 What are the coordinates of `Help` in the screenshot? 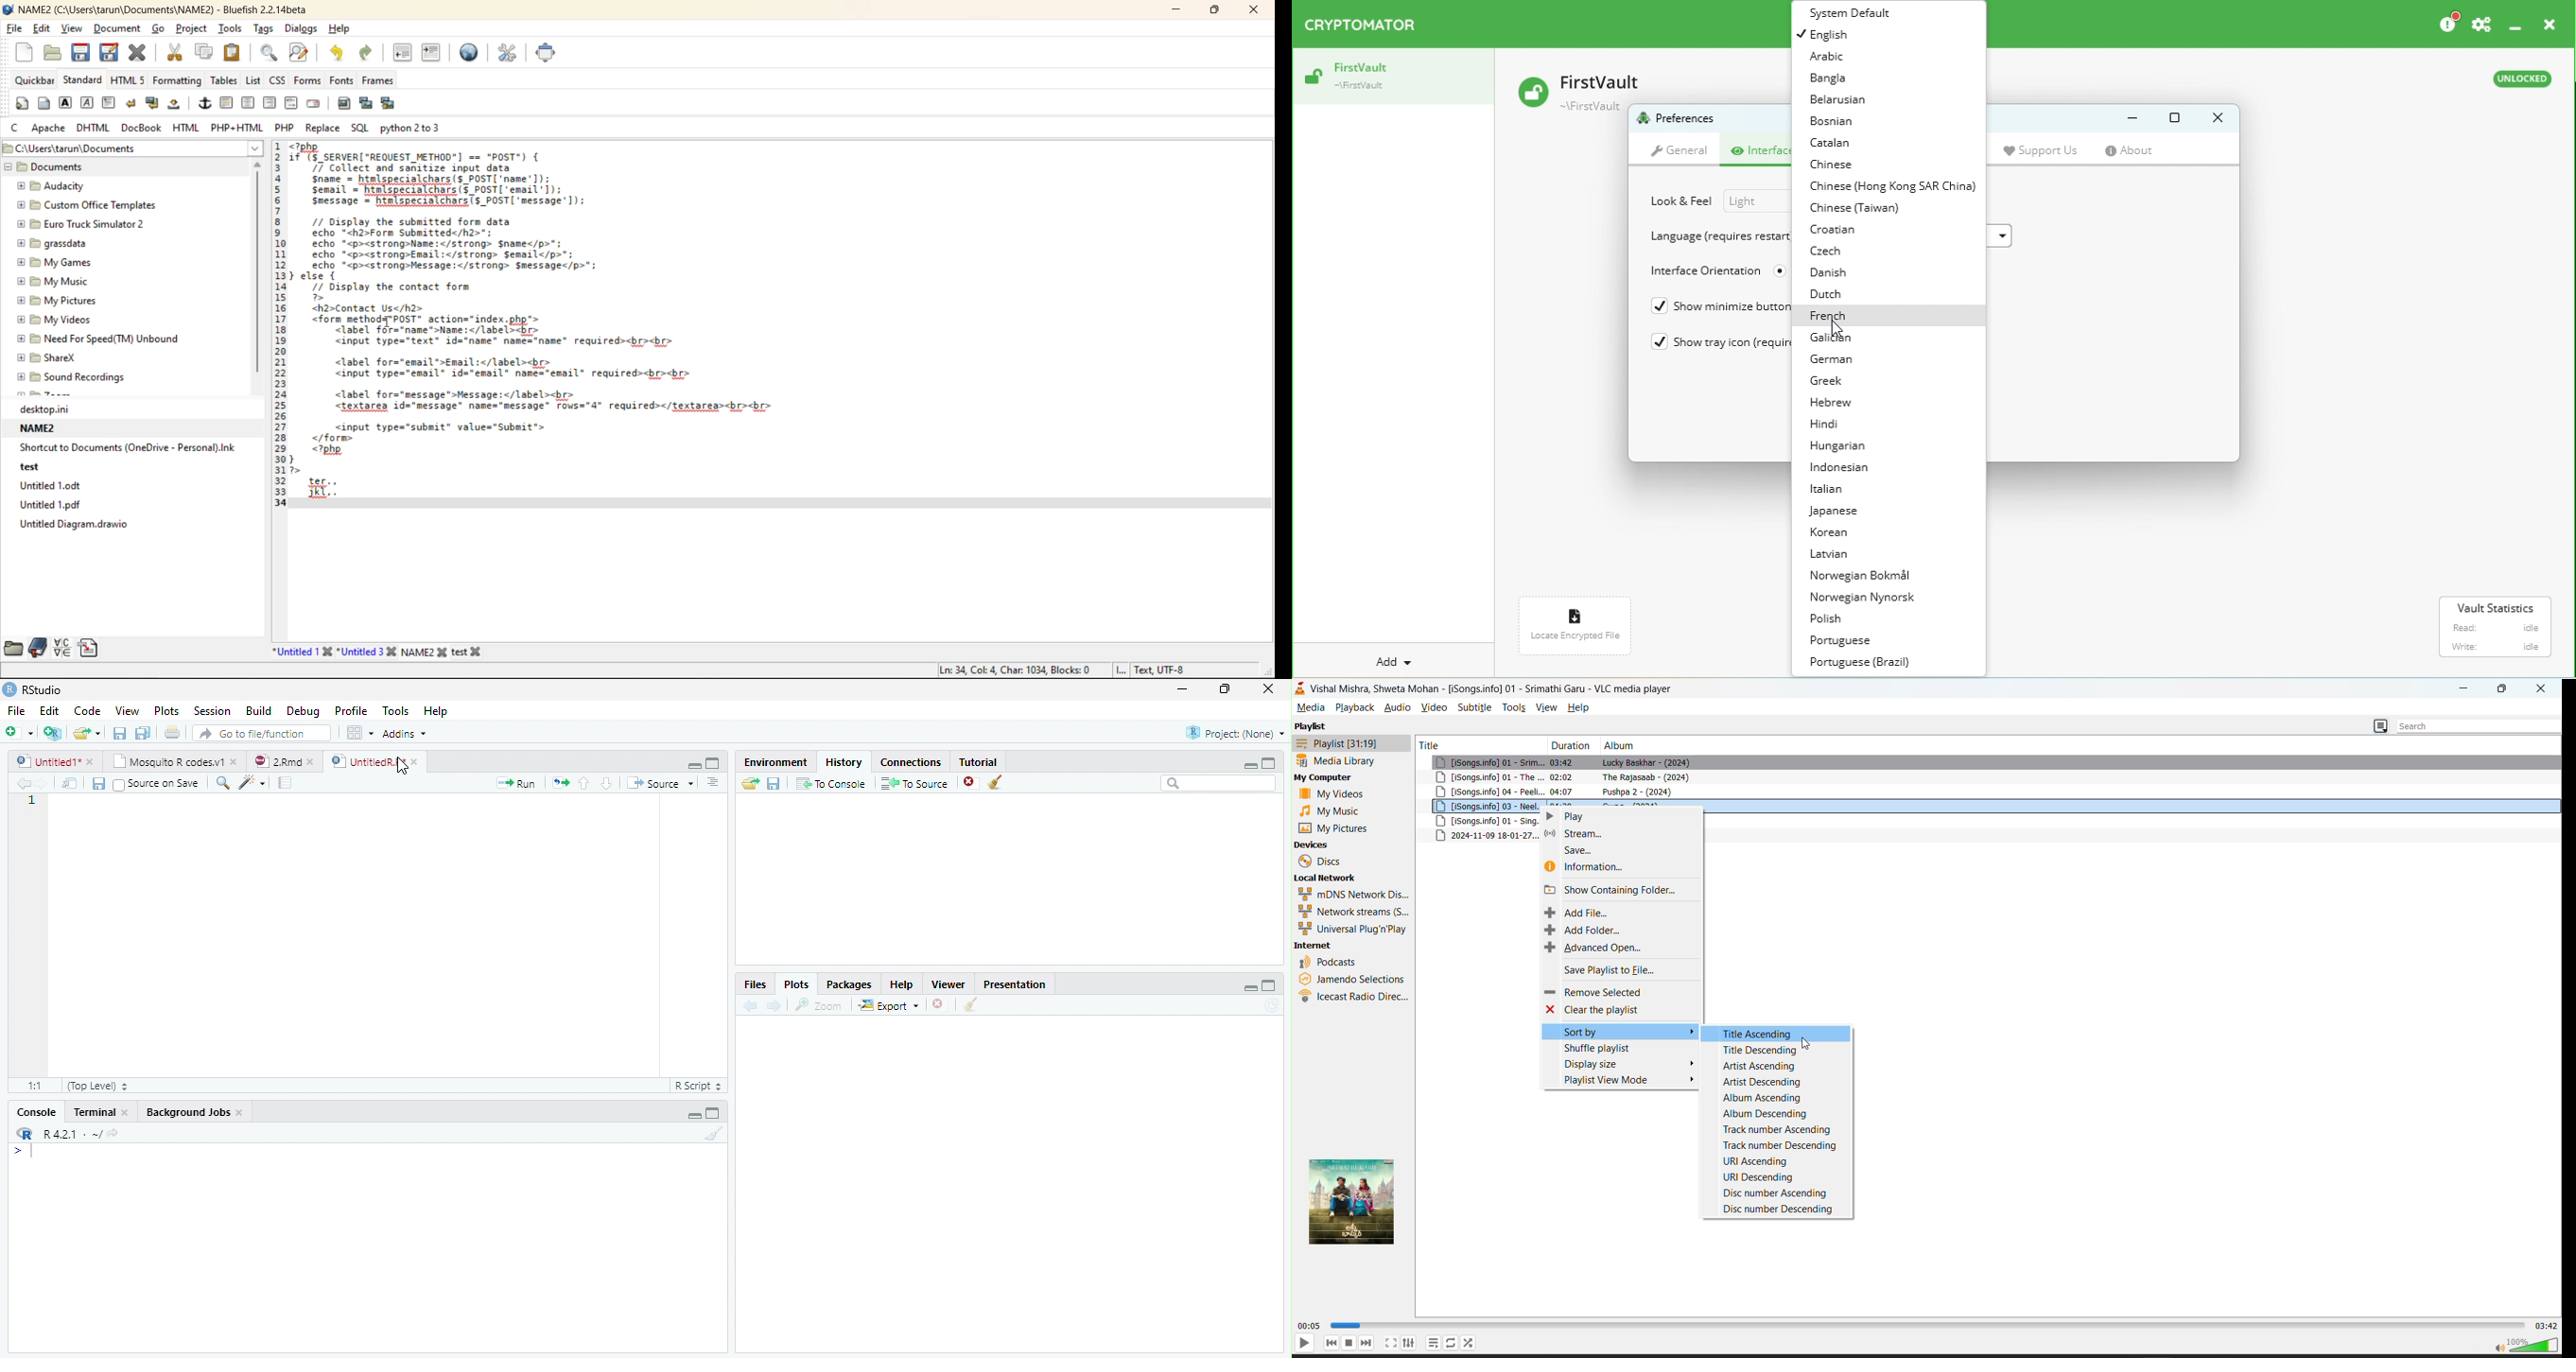 It's located at (435, 713).